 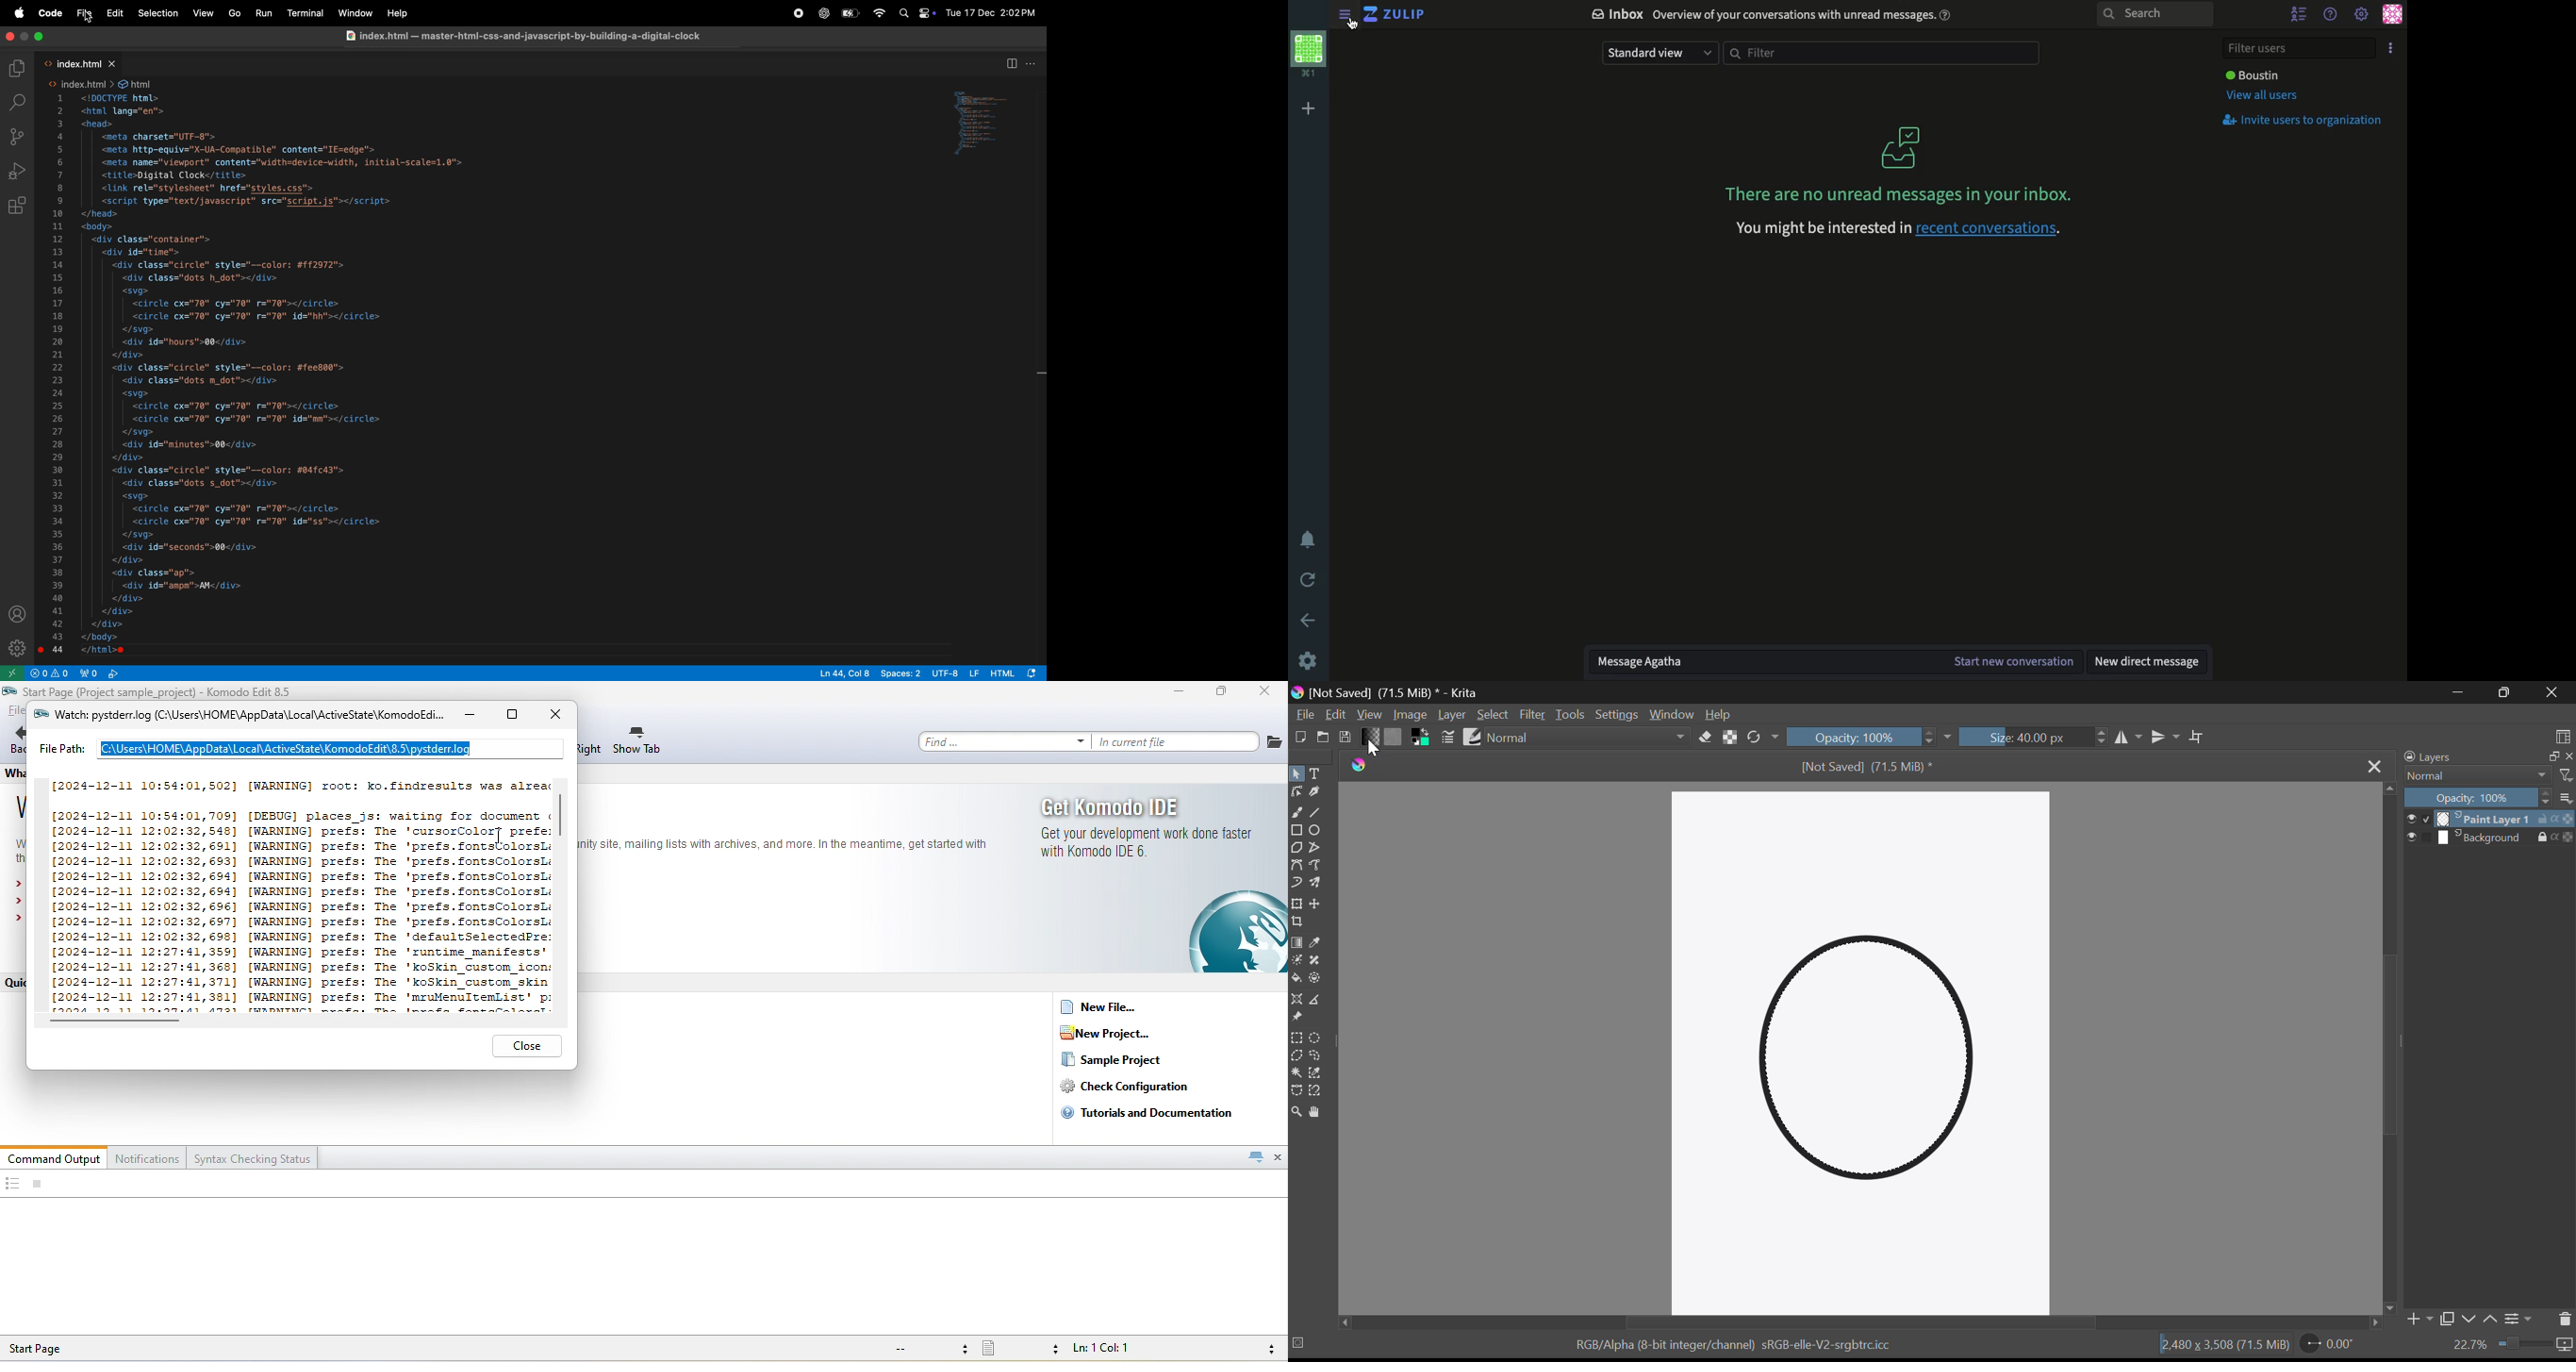 What do you see at coordinates (1369, 715) in the screenshot?
I see `View` at bounding box center [1369, 715].